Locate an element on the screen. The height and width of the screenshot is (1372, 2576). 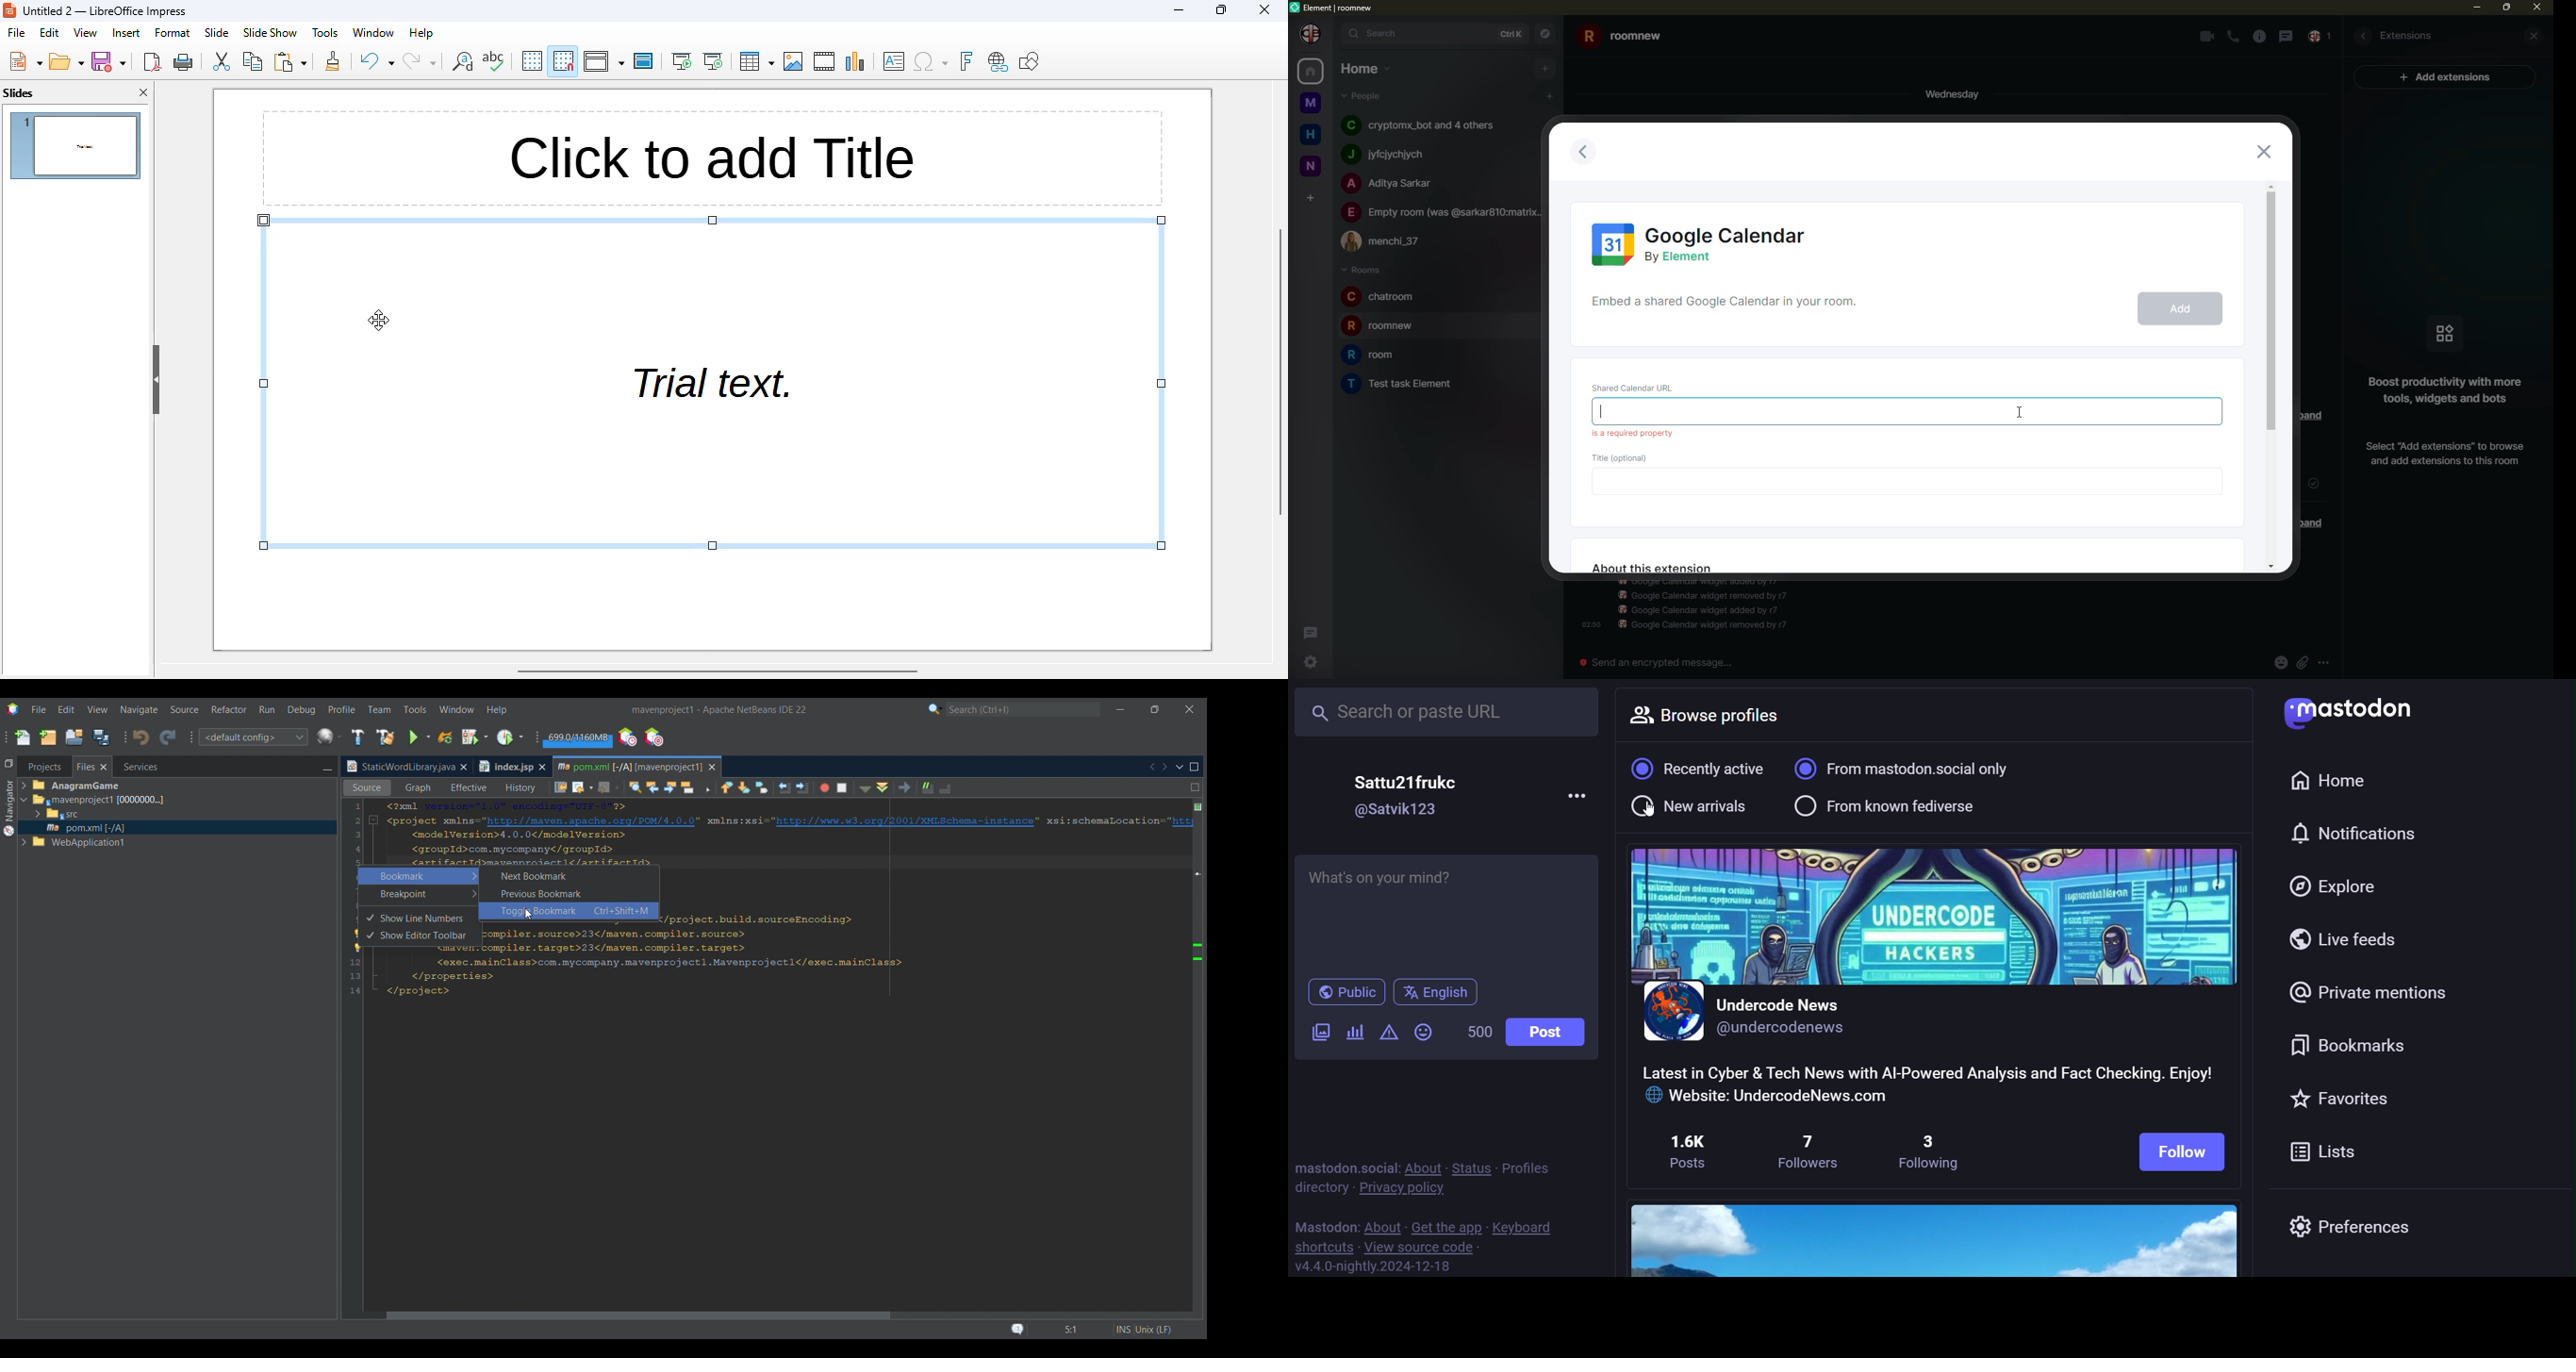
Minimize is located at coordinates (327, 768).